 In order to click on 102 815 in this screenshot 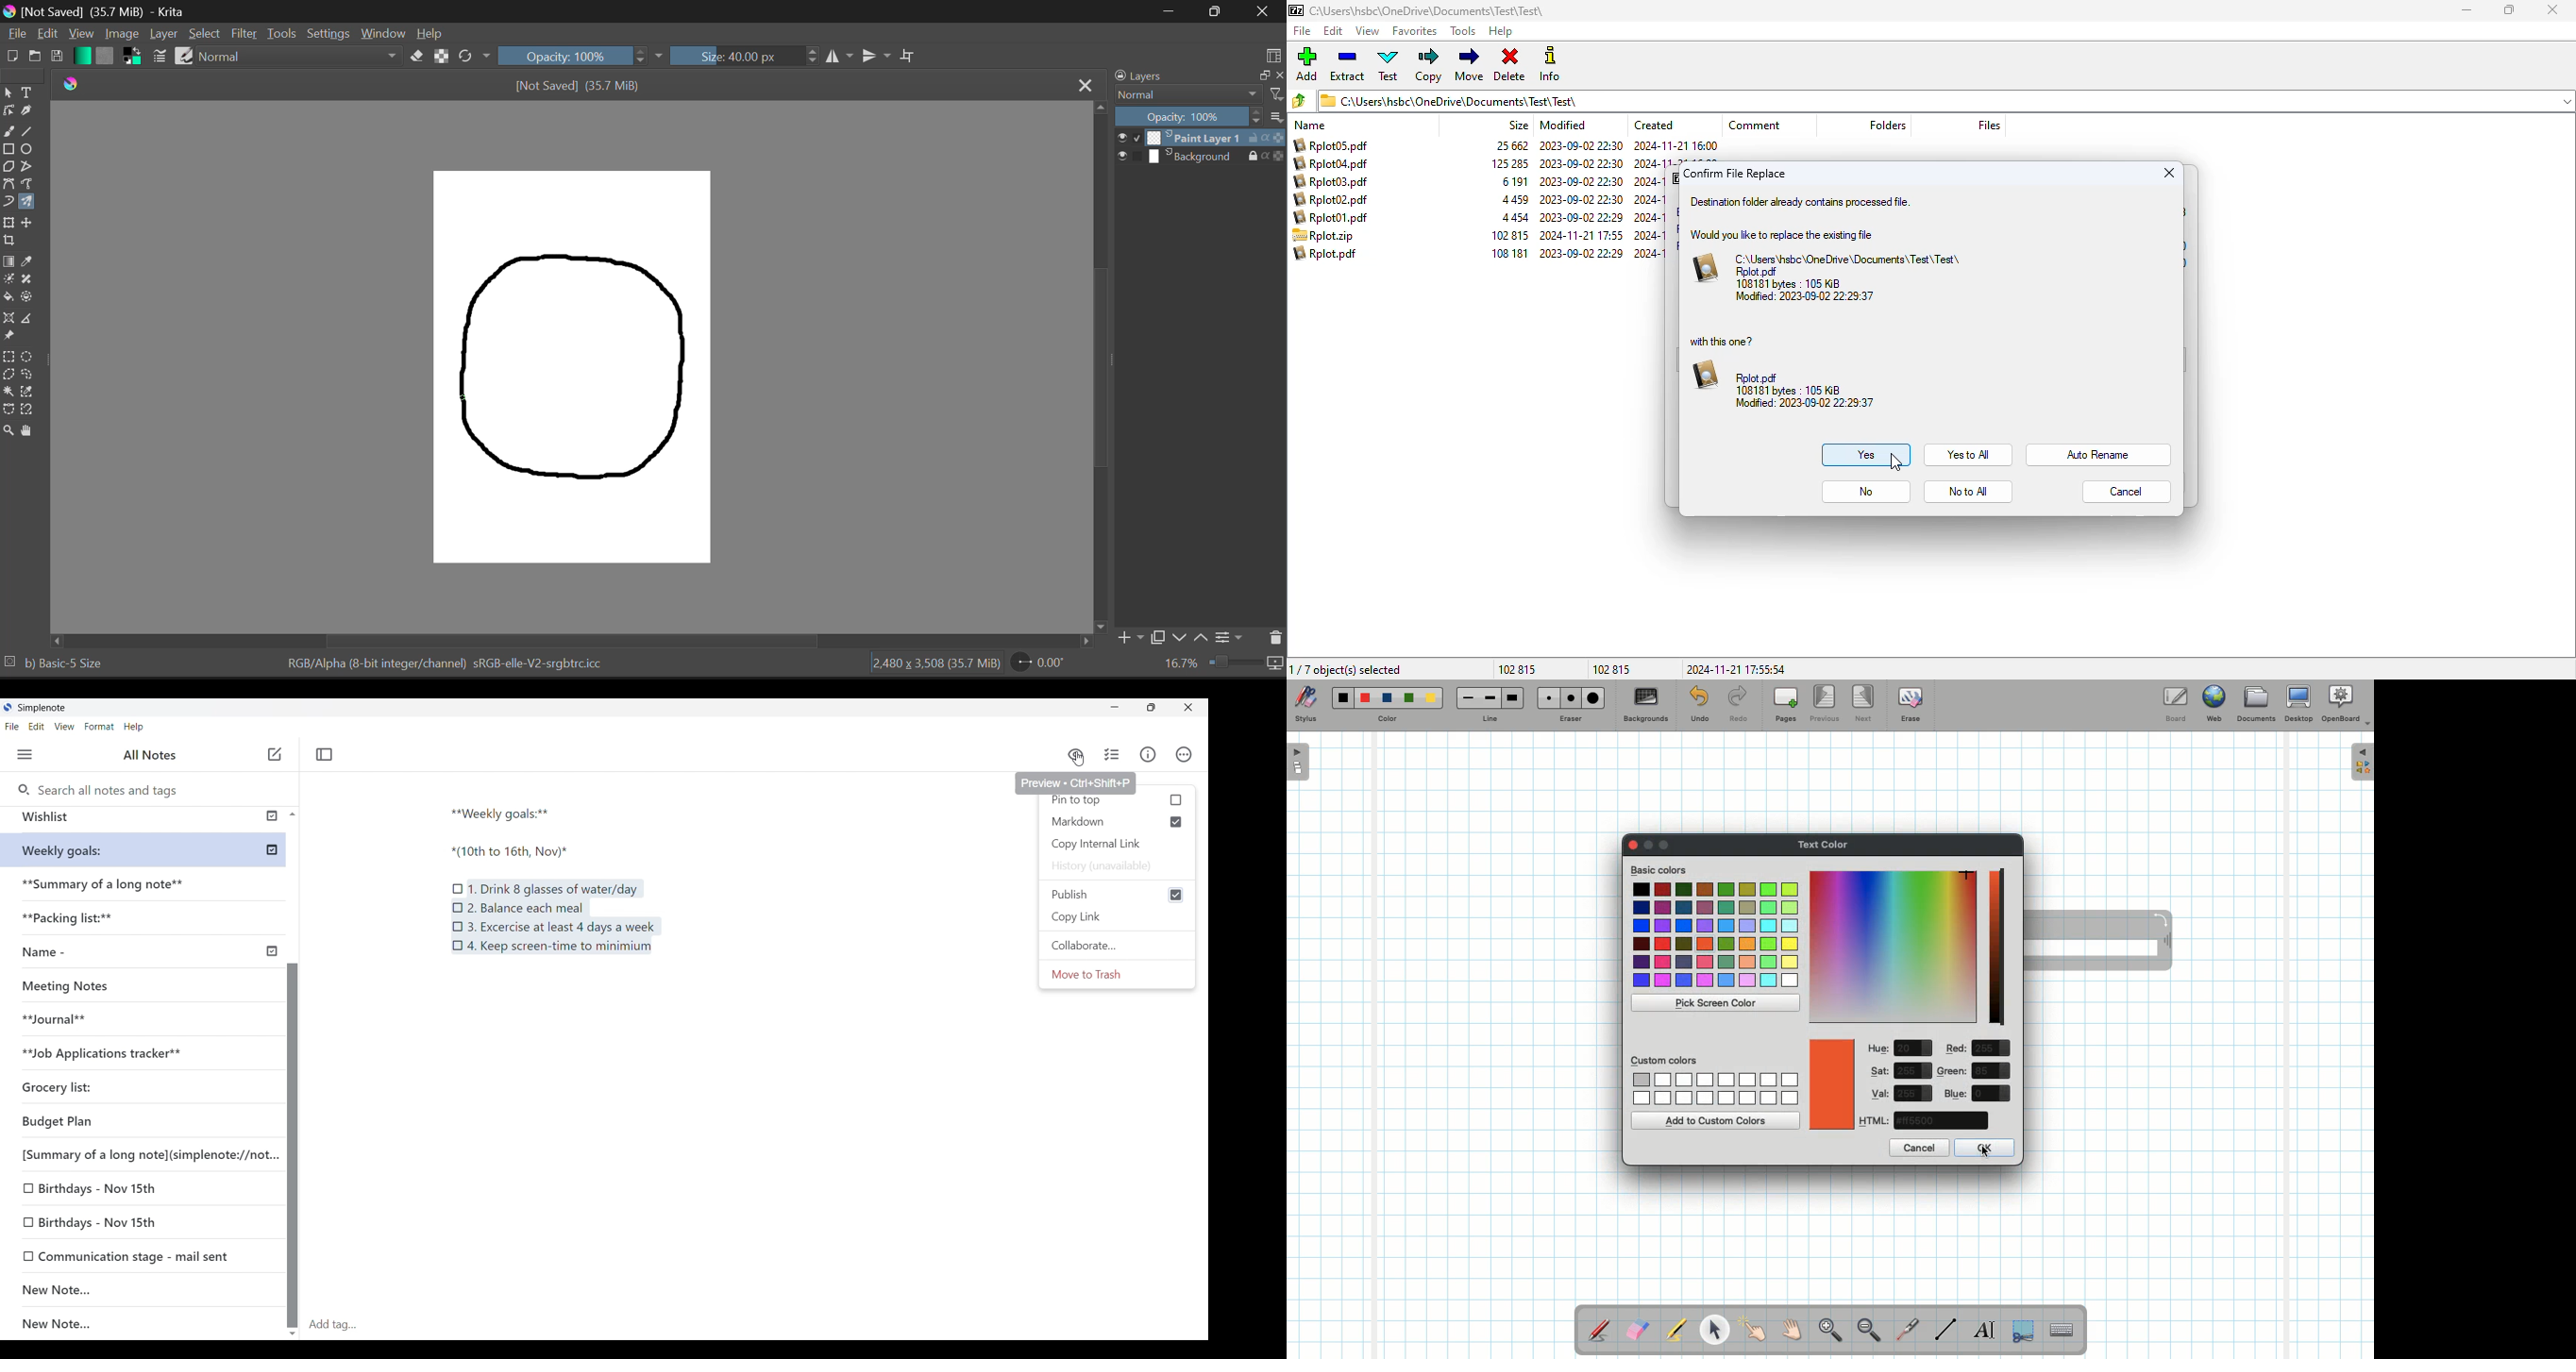, I will do `click(1510, 236)`.